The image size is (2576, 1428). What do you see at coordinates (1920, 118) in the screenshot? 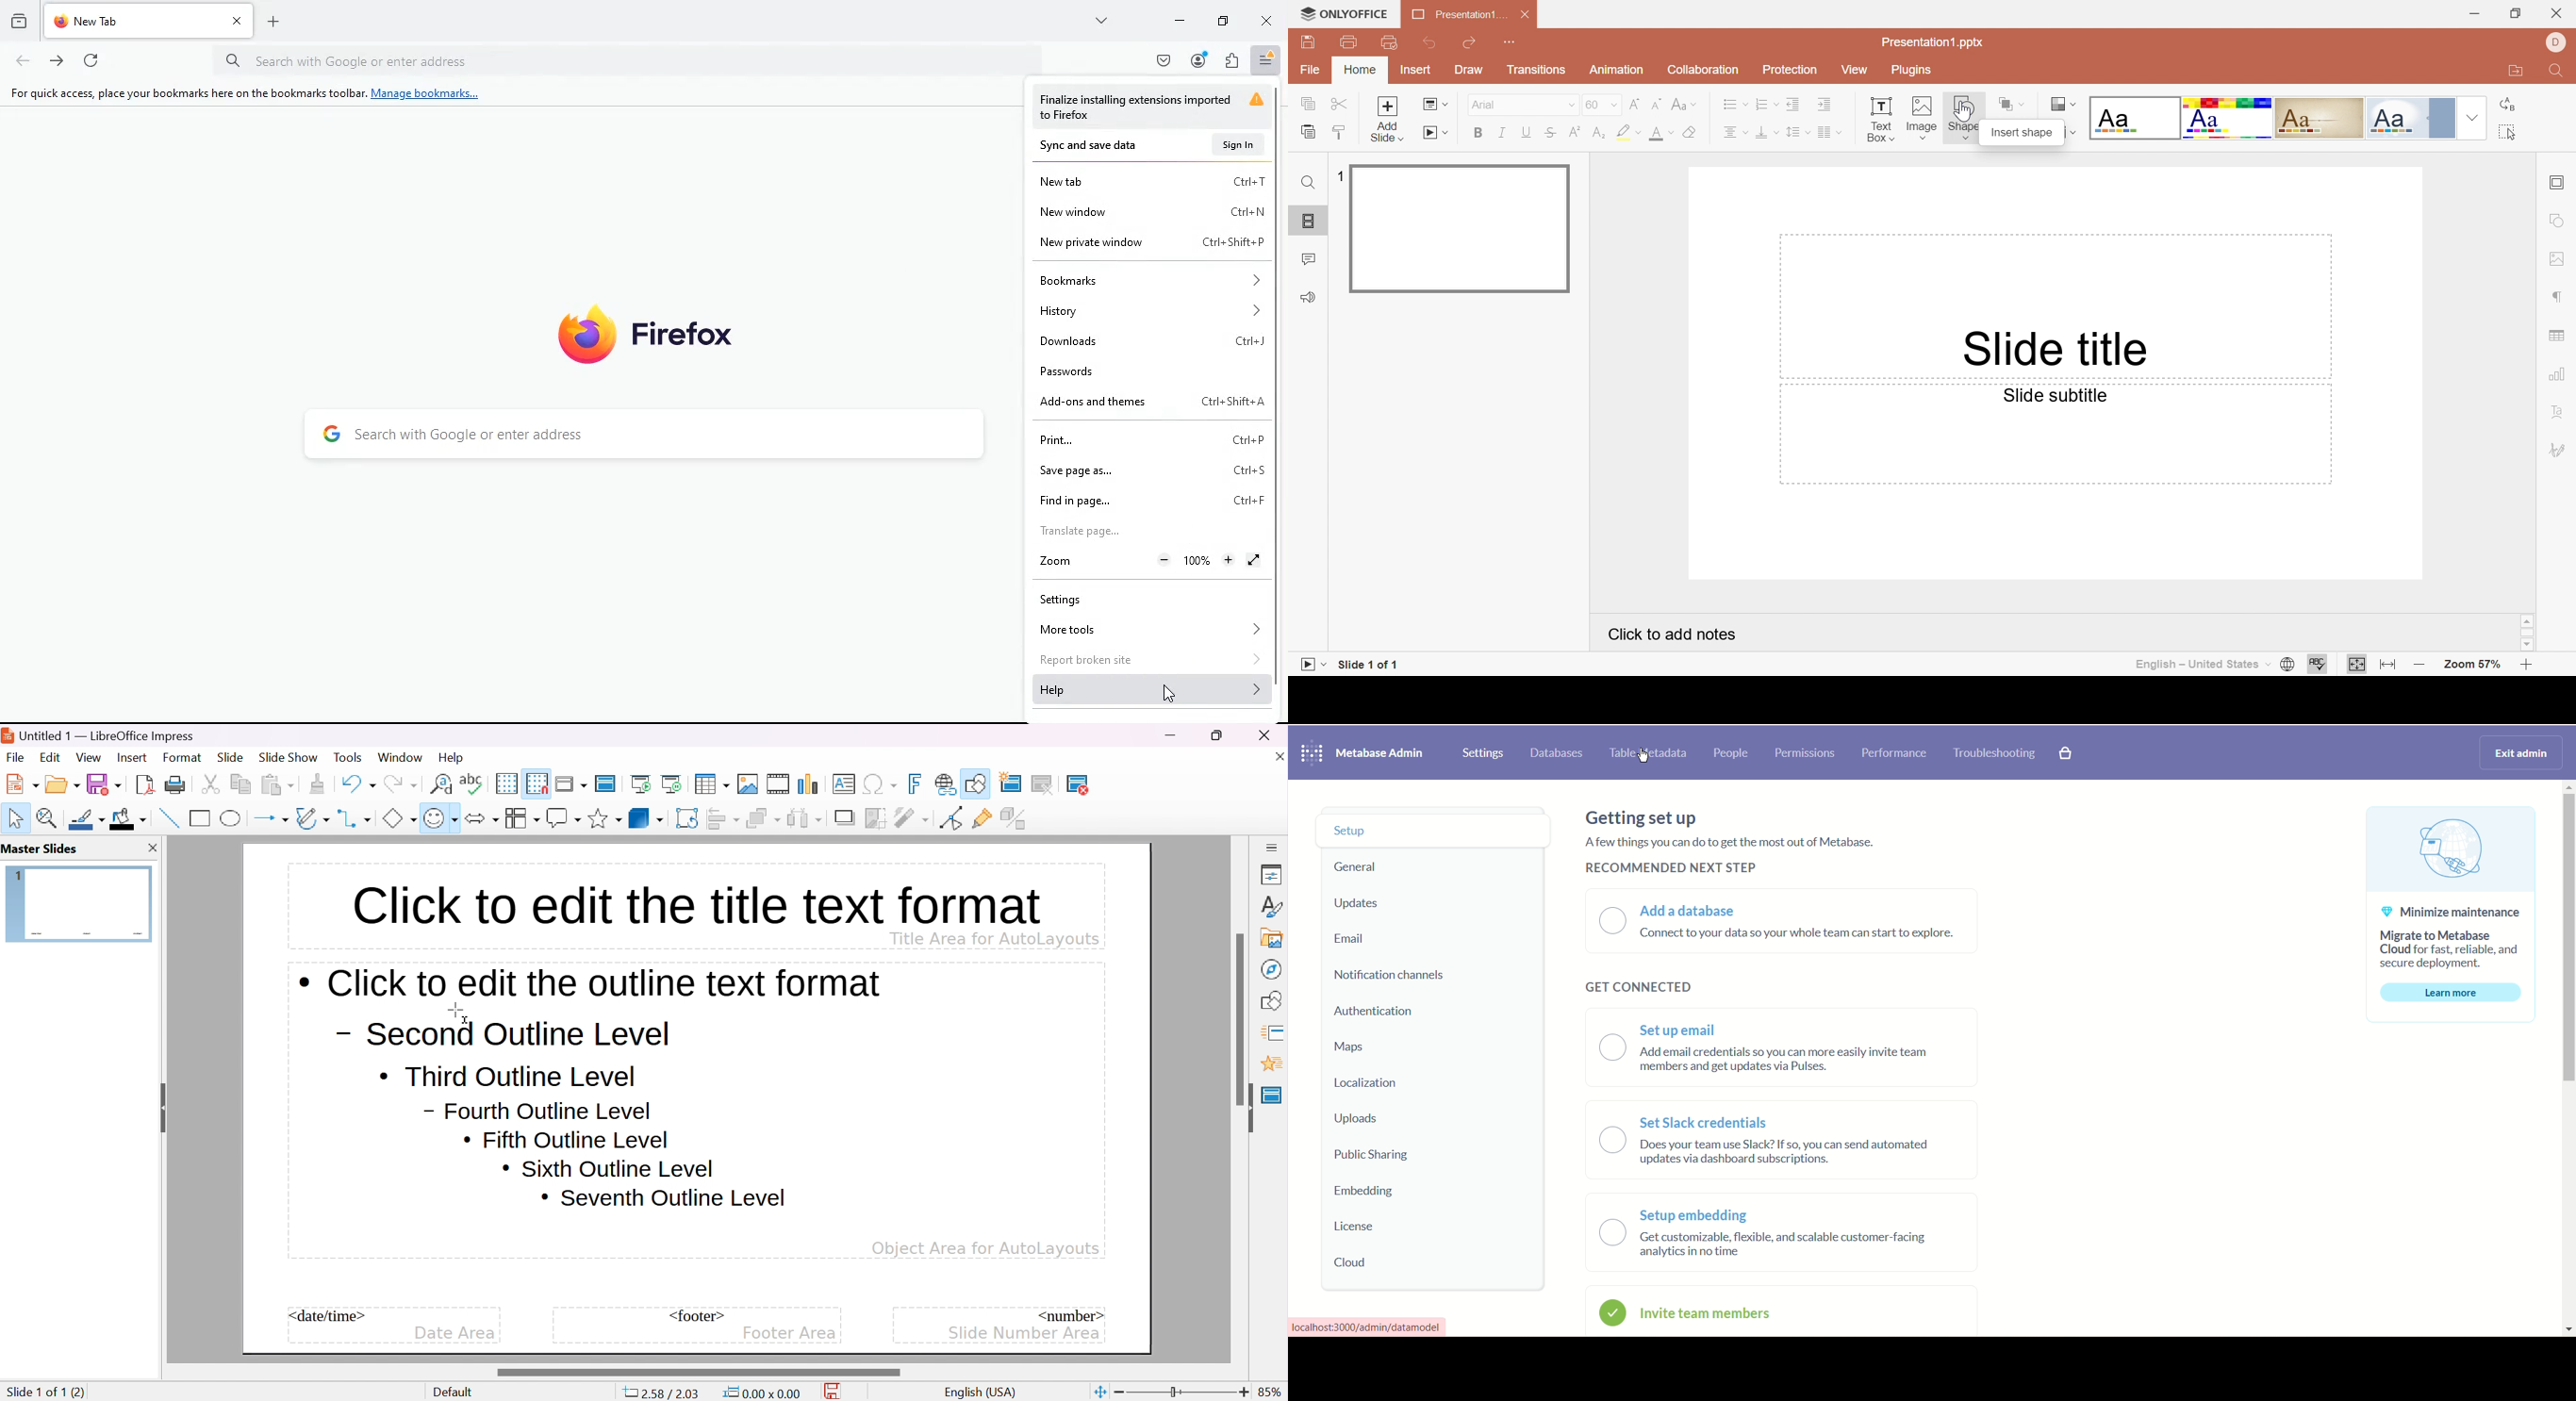
I see `Image` at bounding box center [1920, 118].